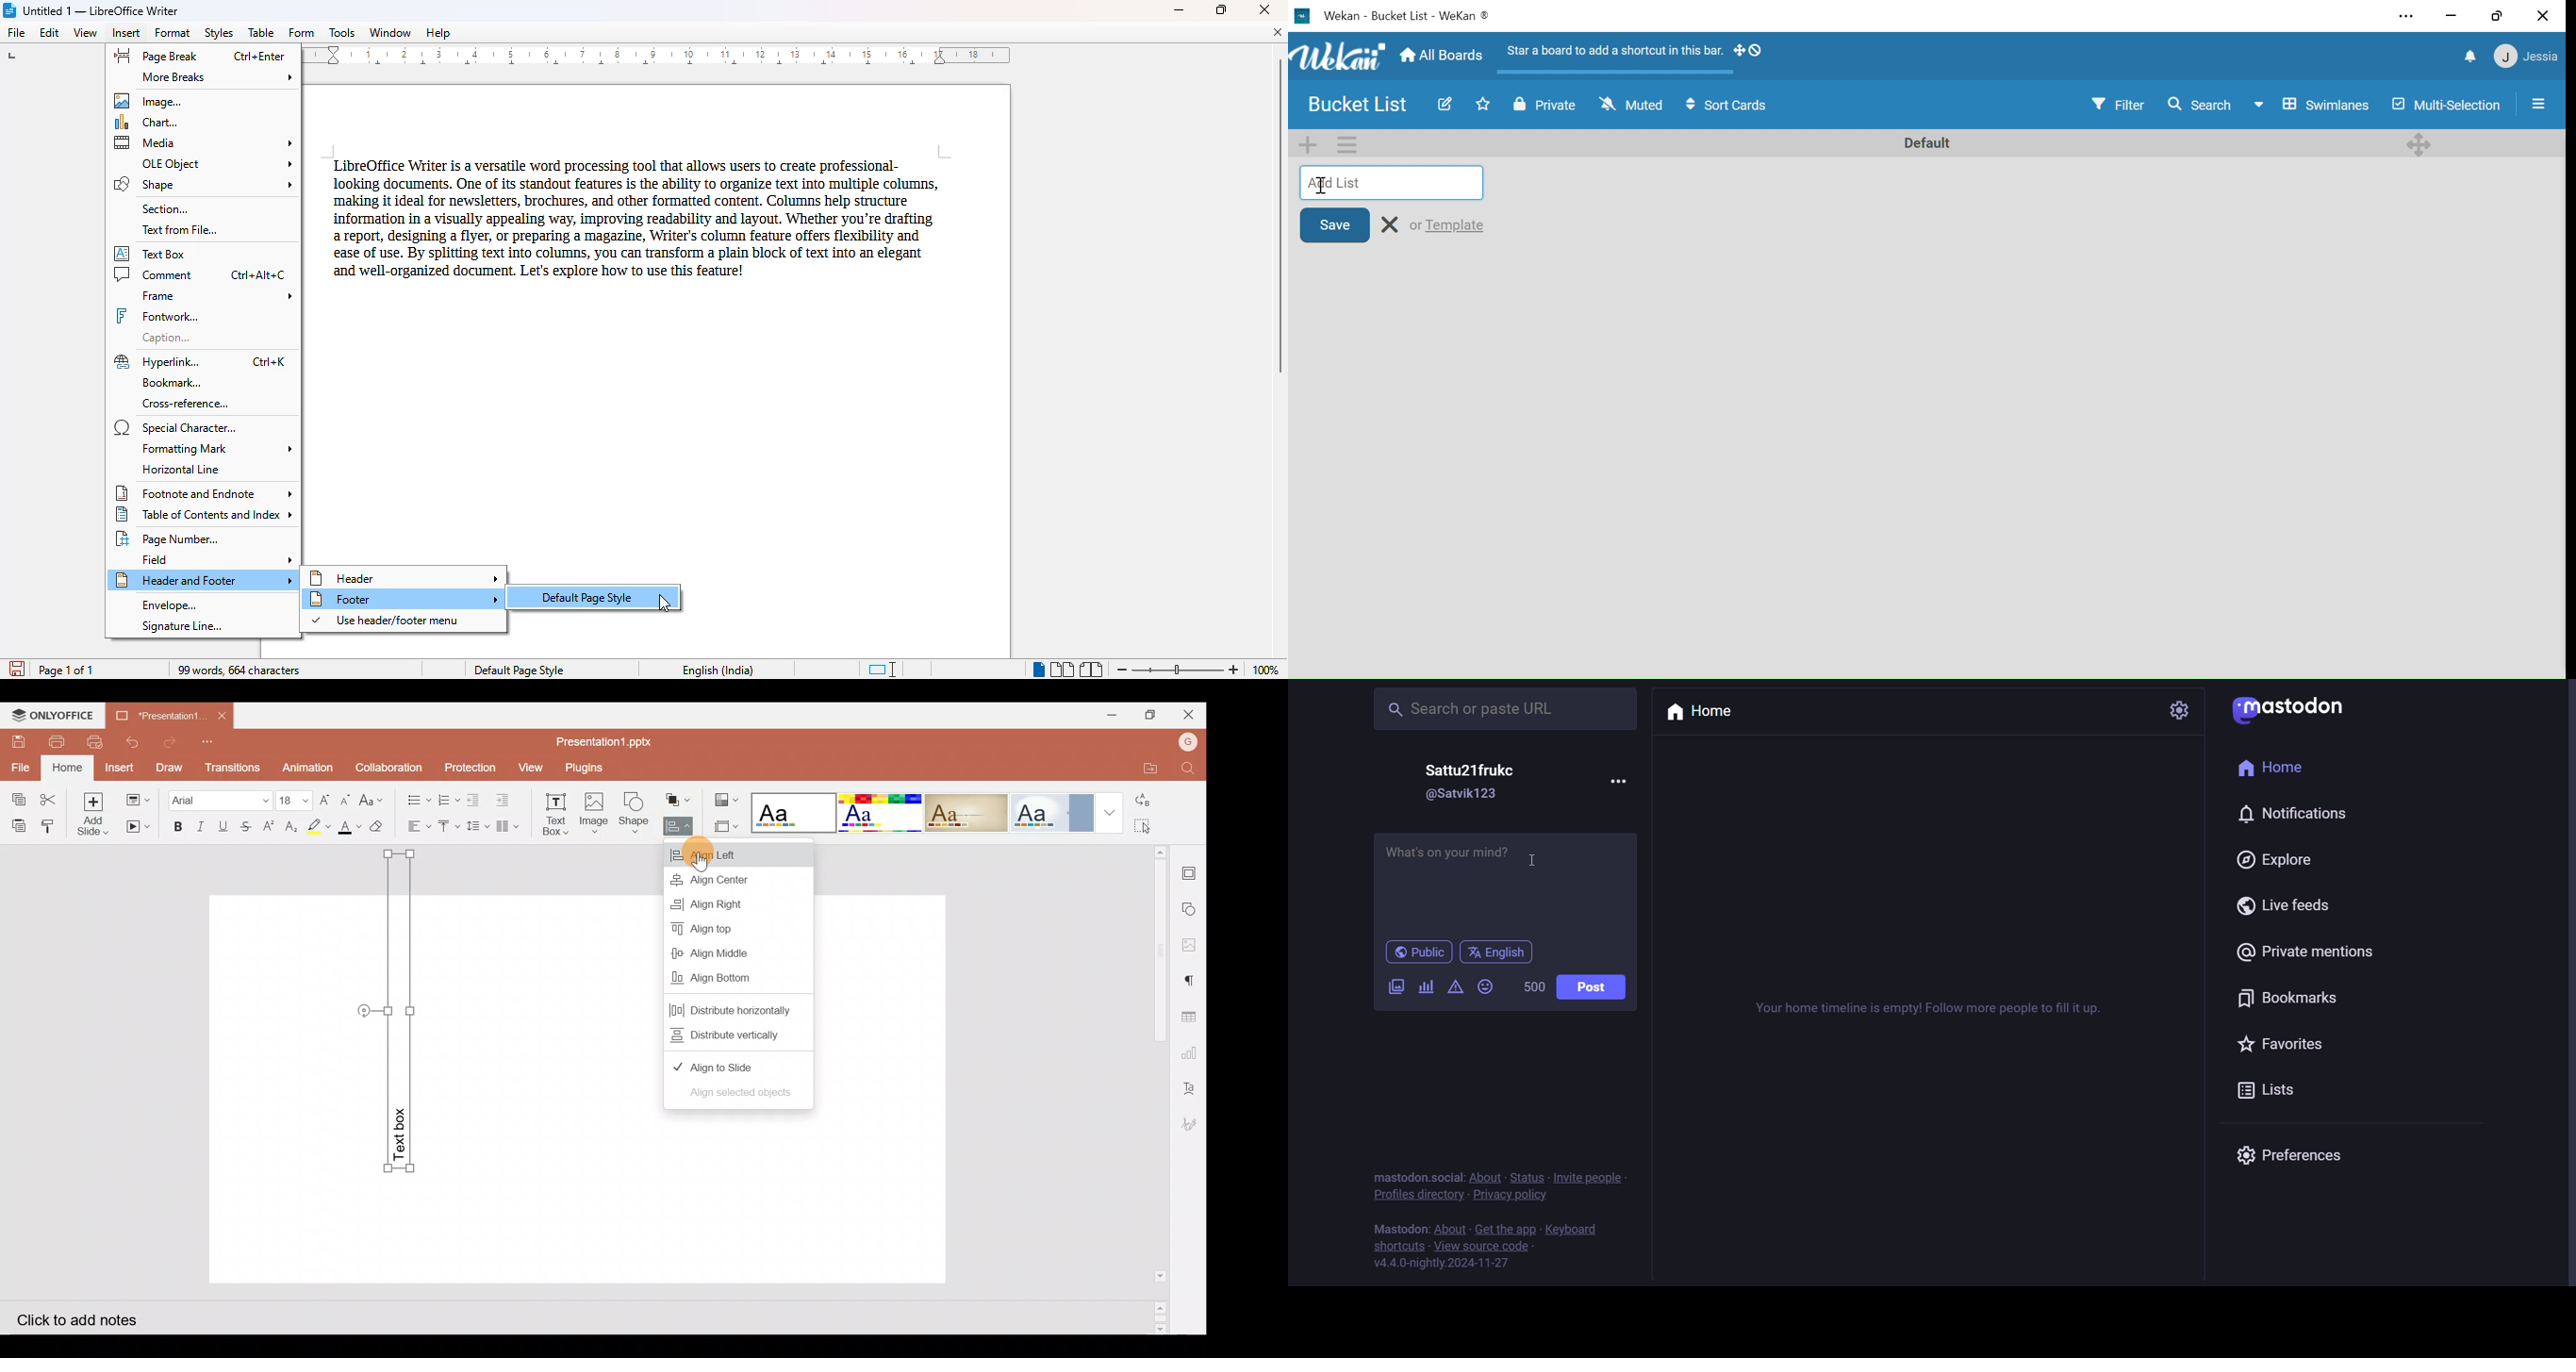  I want to click on image, so click(152, 100).